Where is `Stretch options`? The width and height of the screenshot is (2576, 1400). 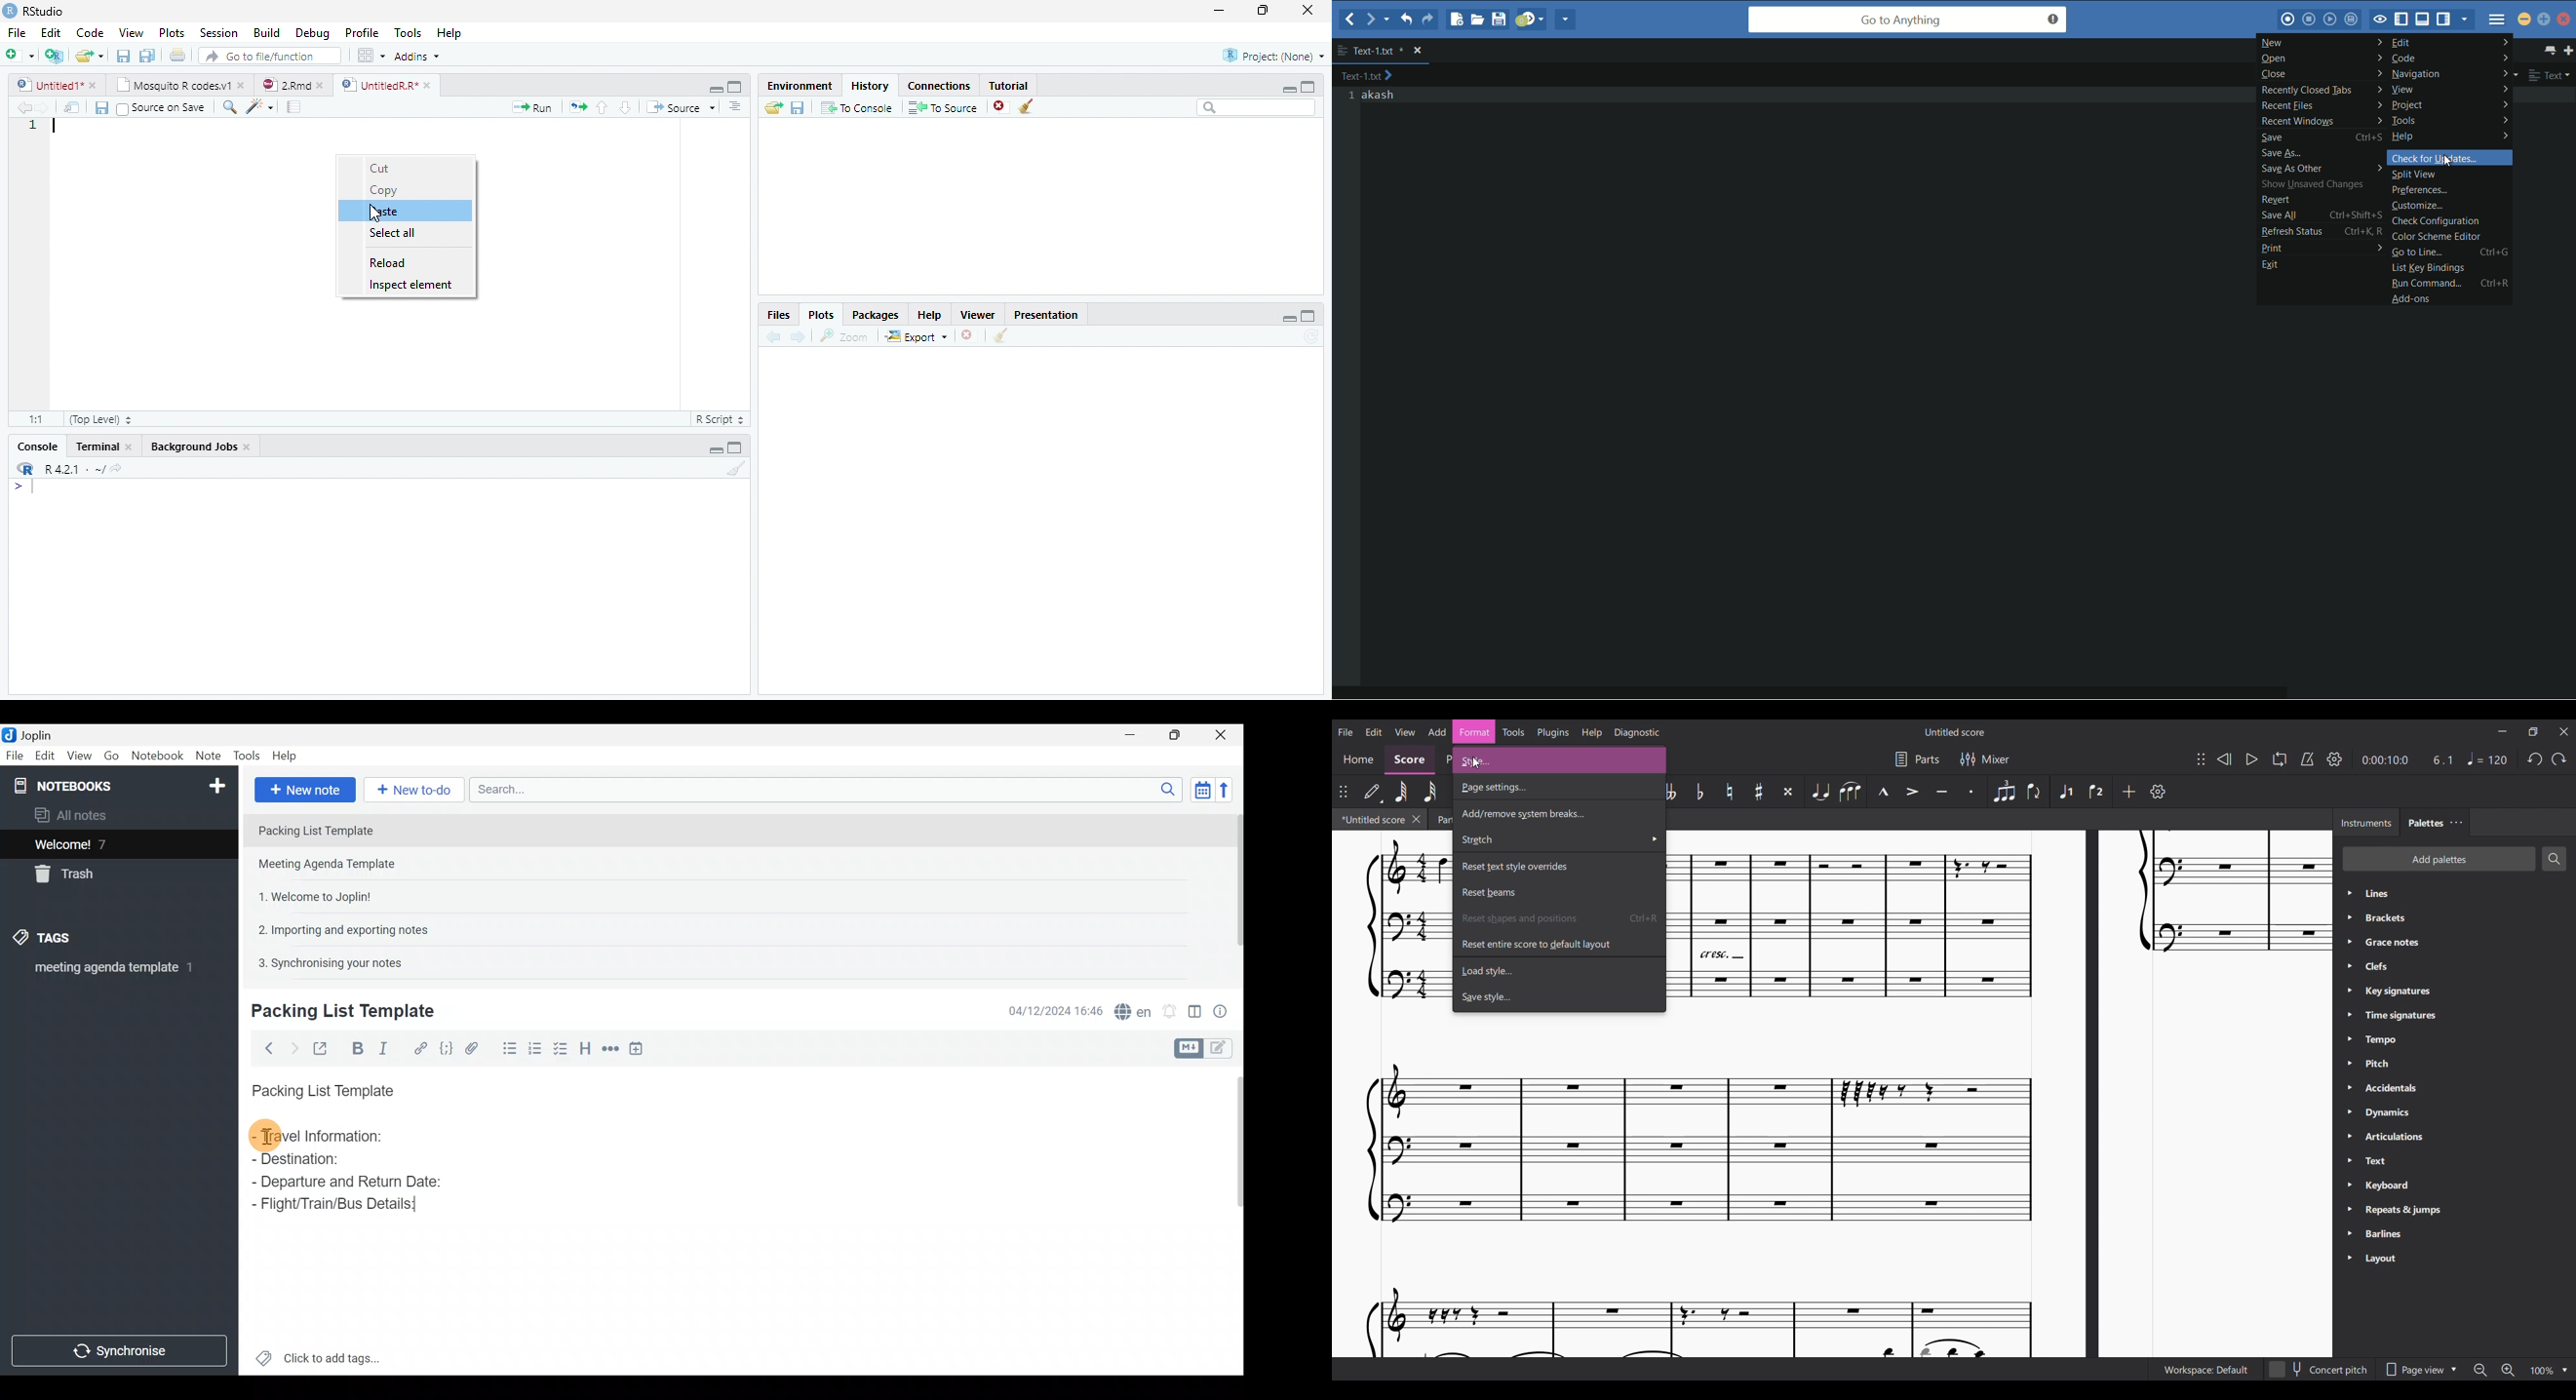 Stretch options is located at coordinates (1558, 840).